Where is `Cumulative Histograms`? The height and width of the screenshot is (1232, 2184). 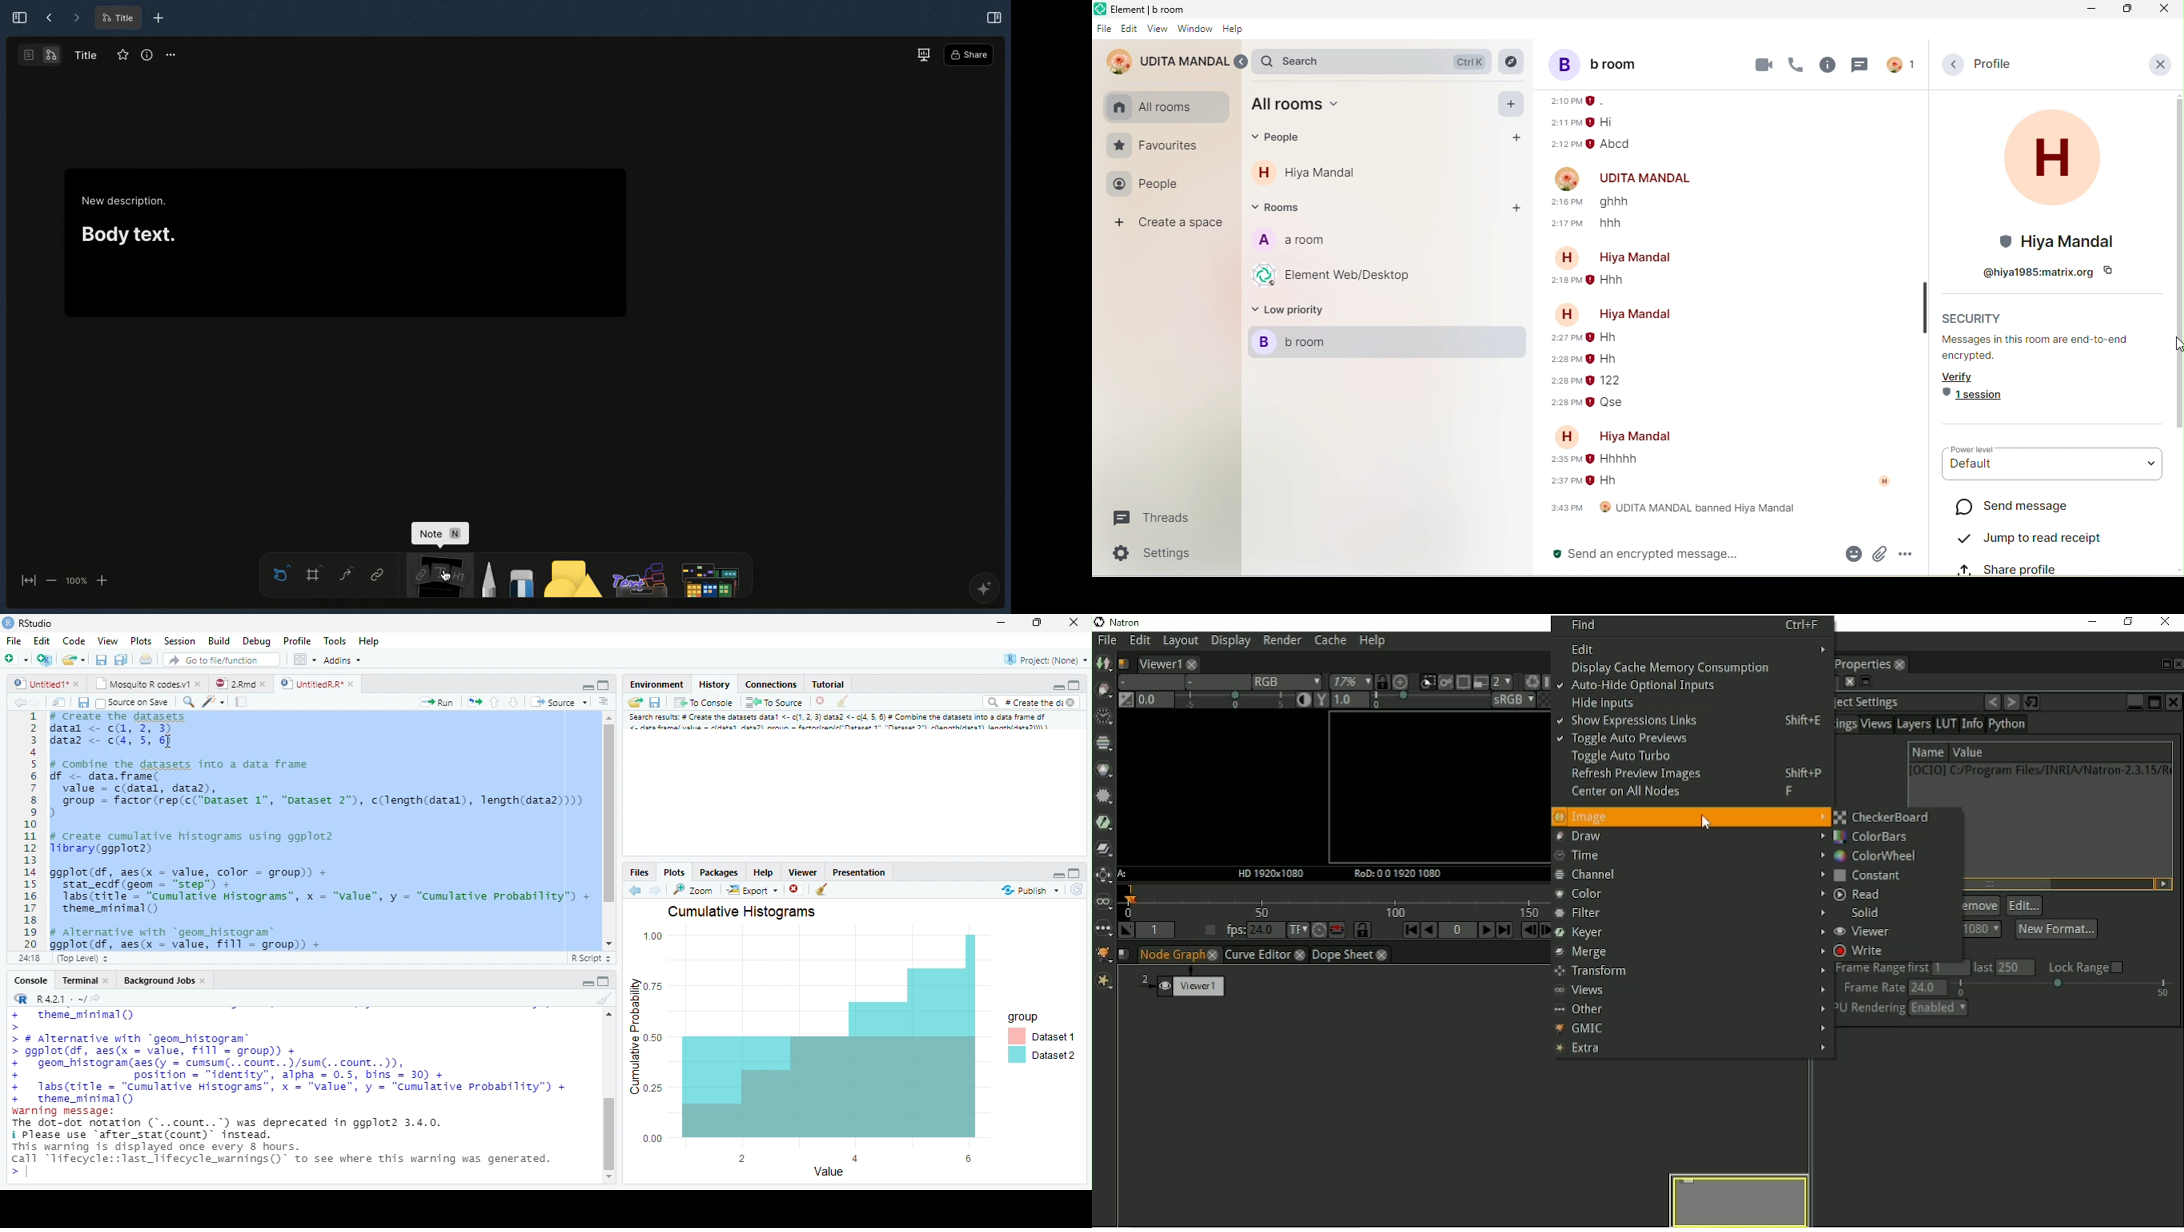
Cumulative Histograms is located at coordinates (747, 913).